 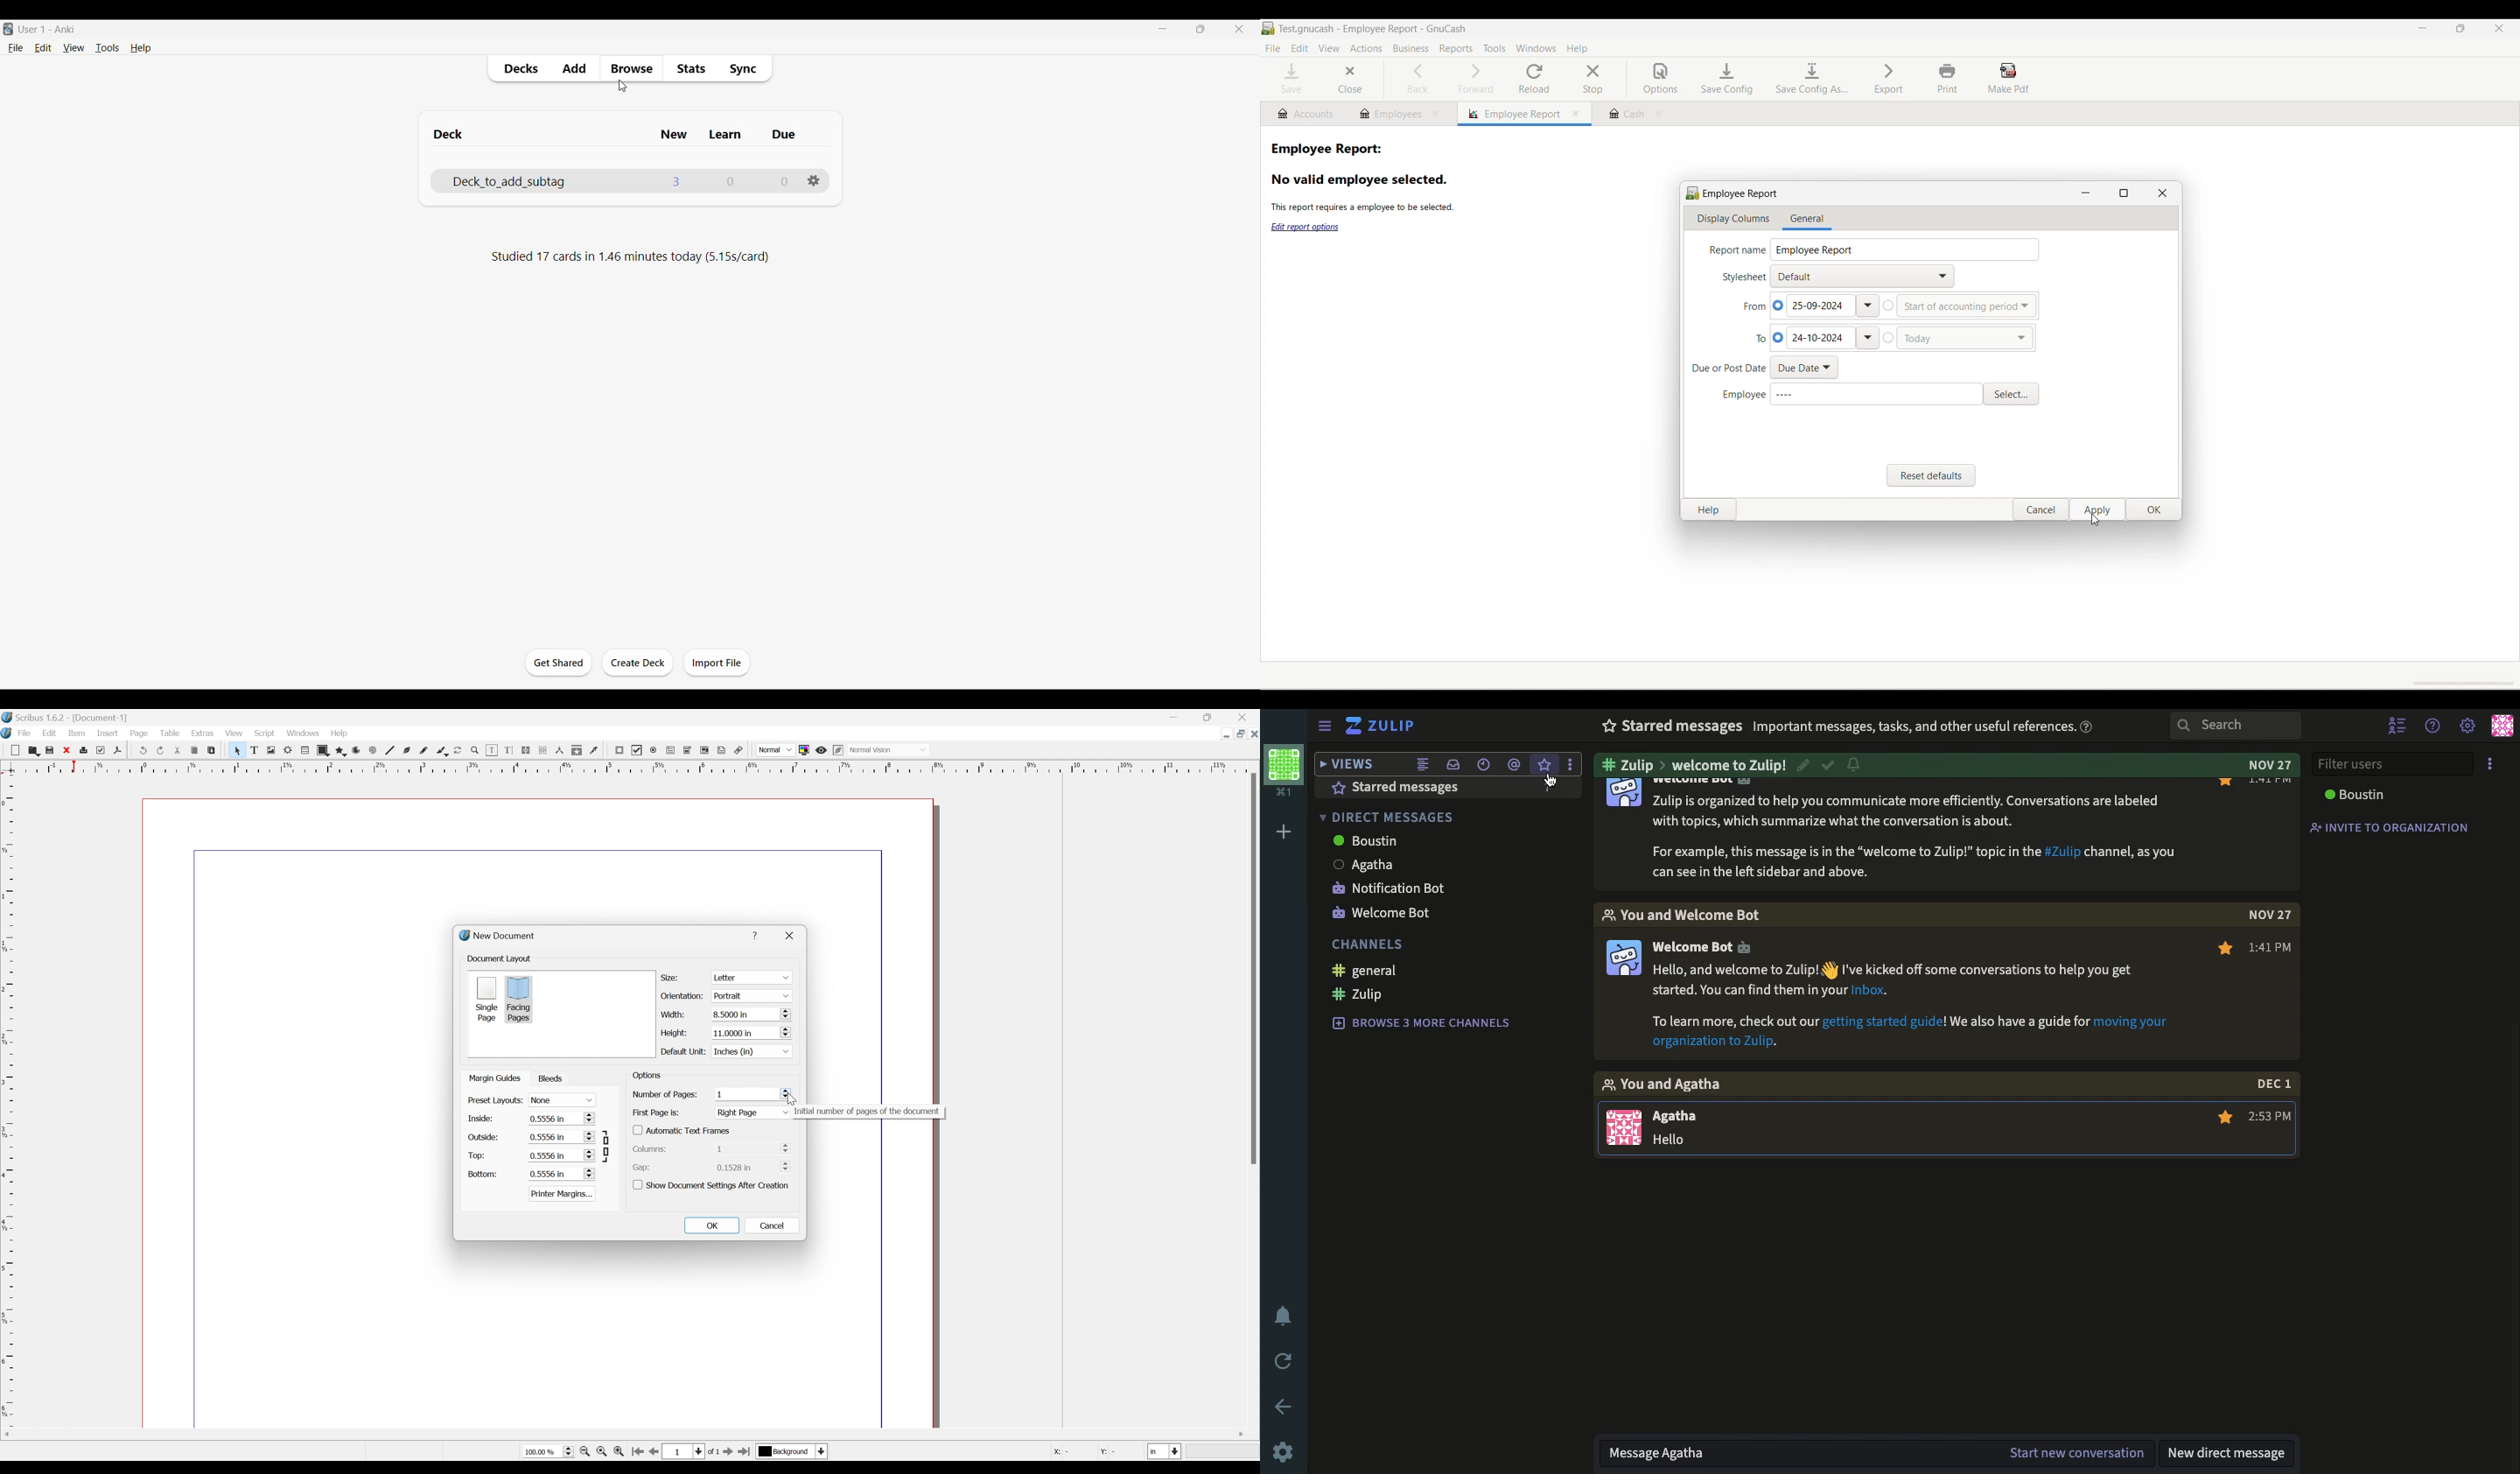 What do you see at coordinates (1675, 1085) in the screenshot?
I see `you and Agatha` at bounding box center [1675, 1085].